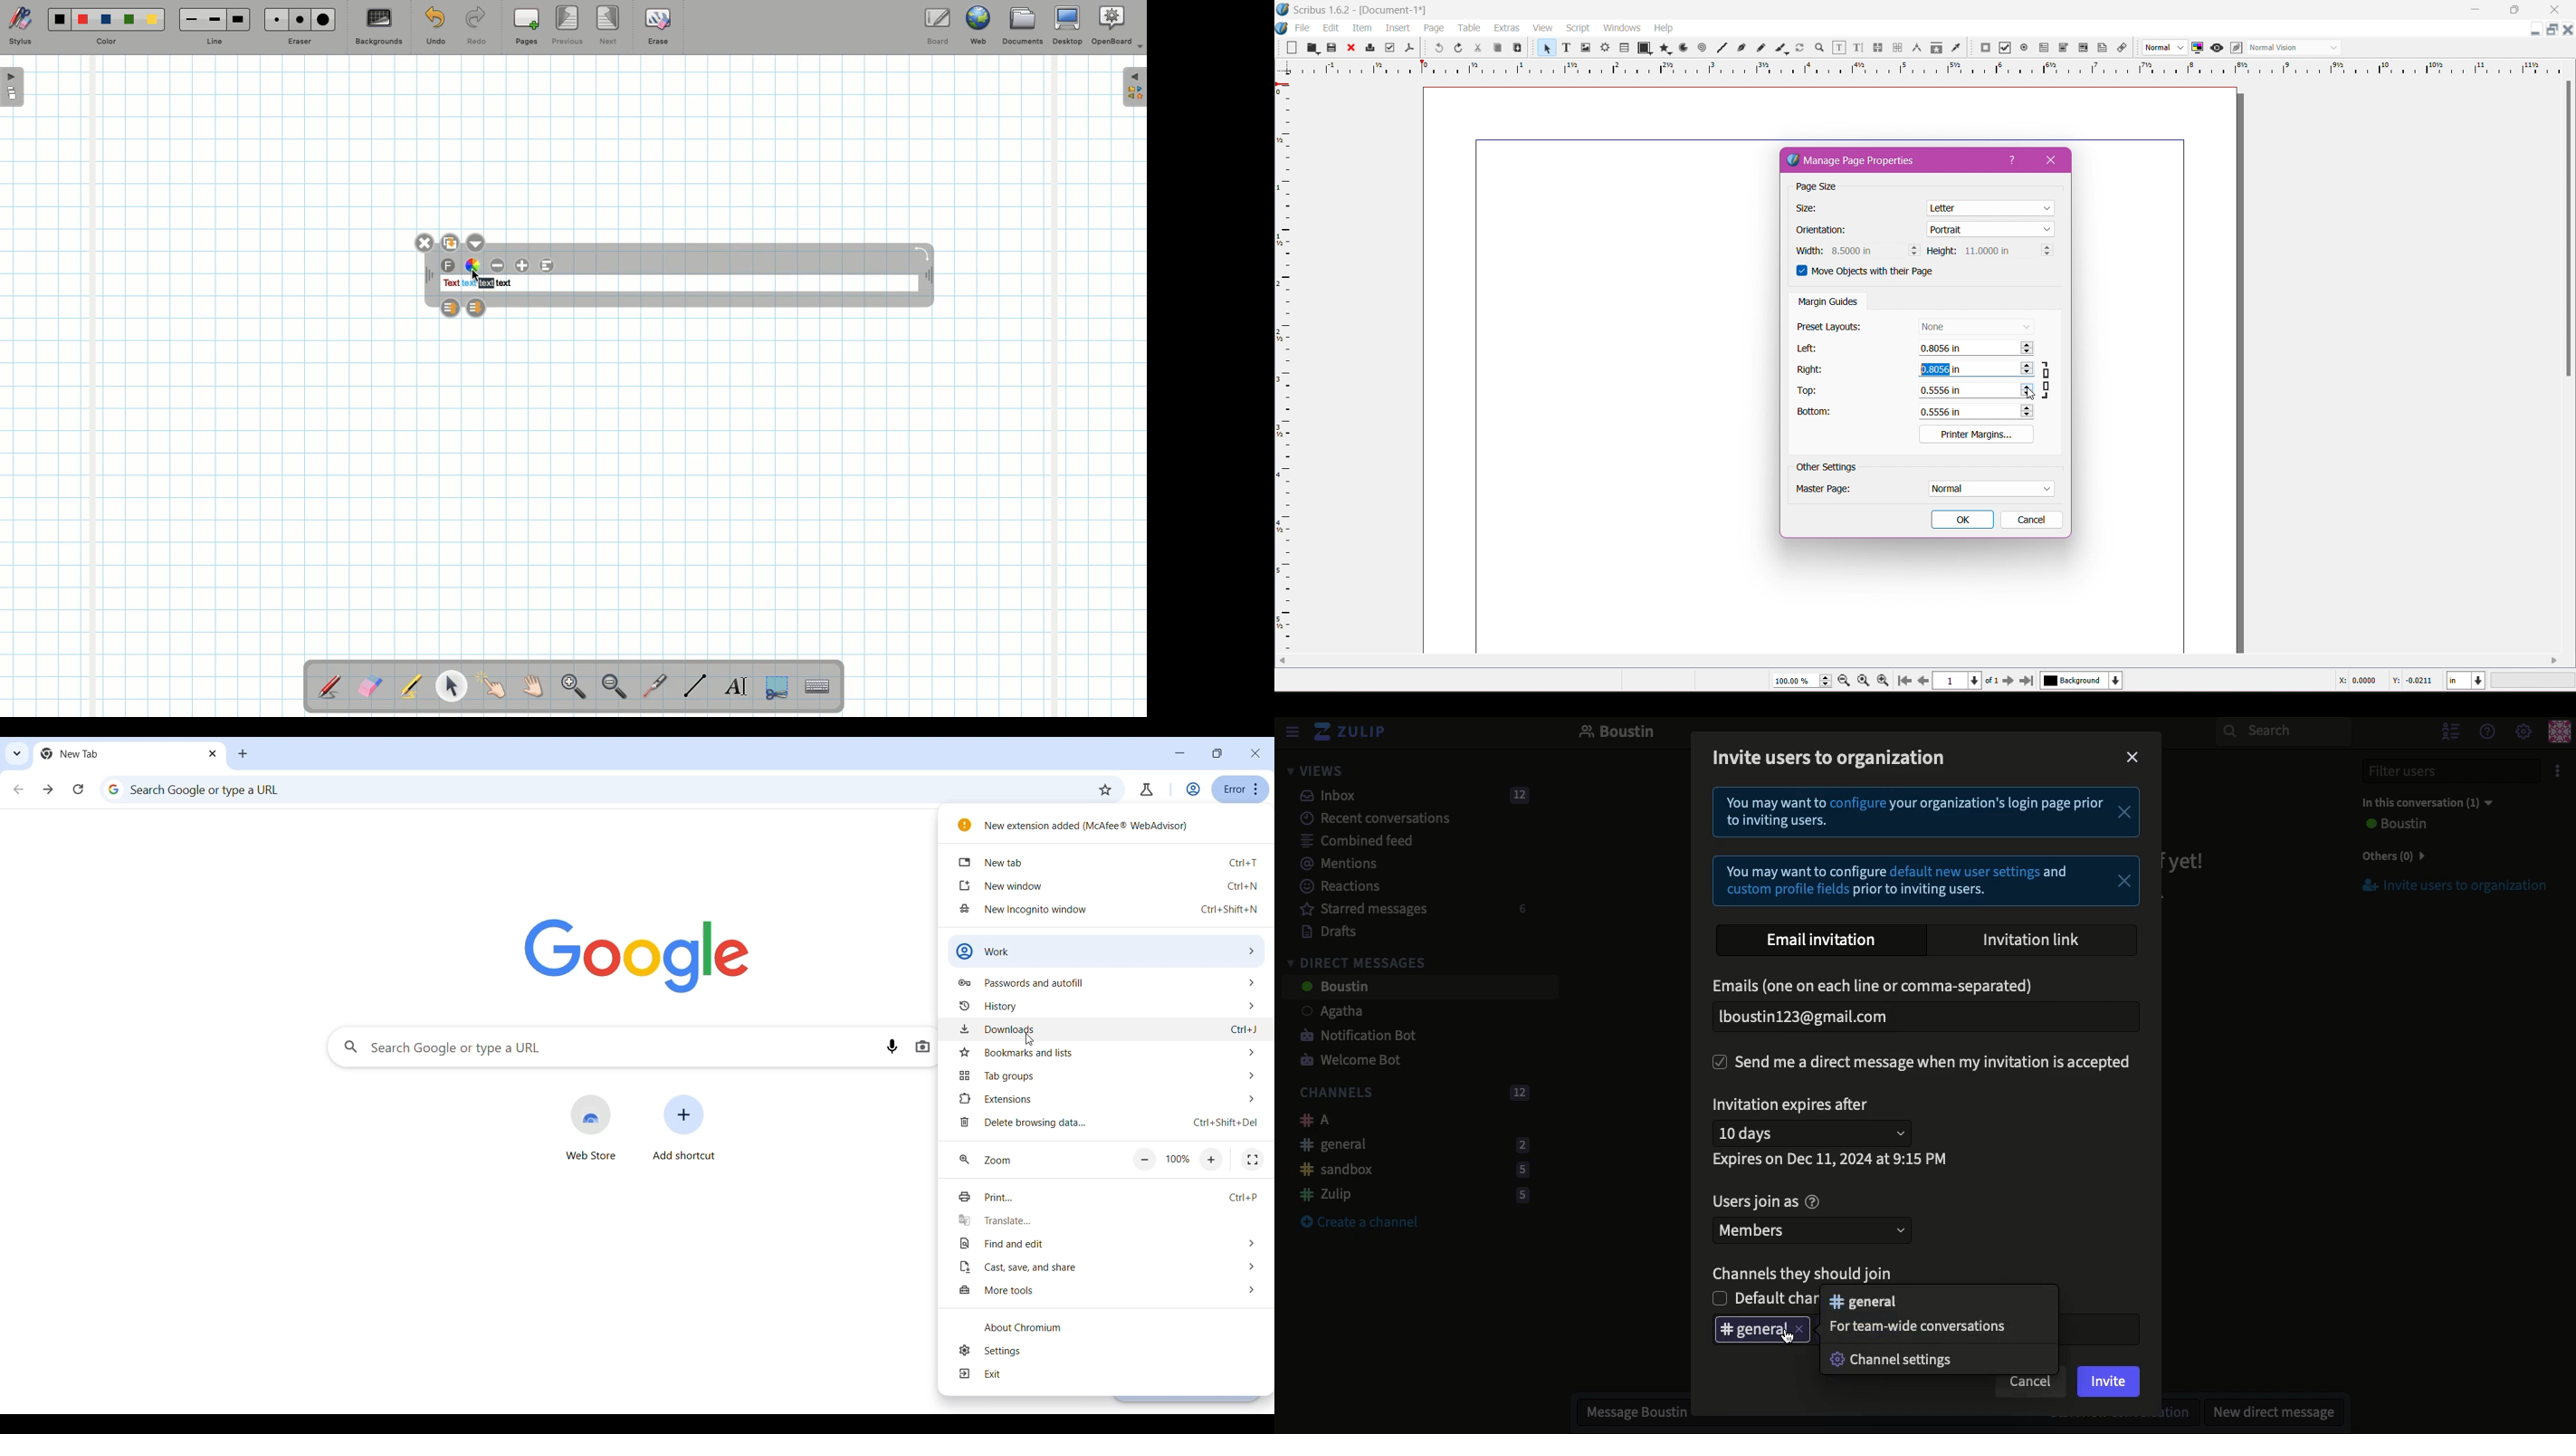  What do you see at coordinates (499, 265) in the screenshot?
I see `Decrease font size` at bounding box center [499, 265].